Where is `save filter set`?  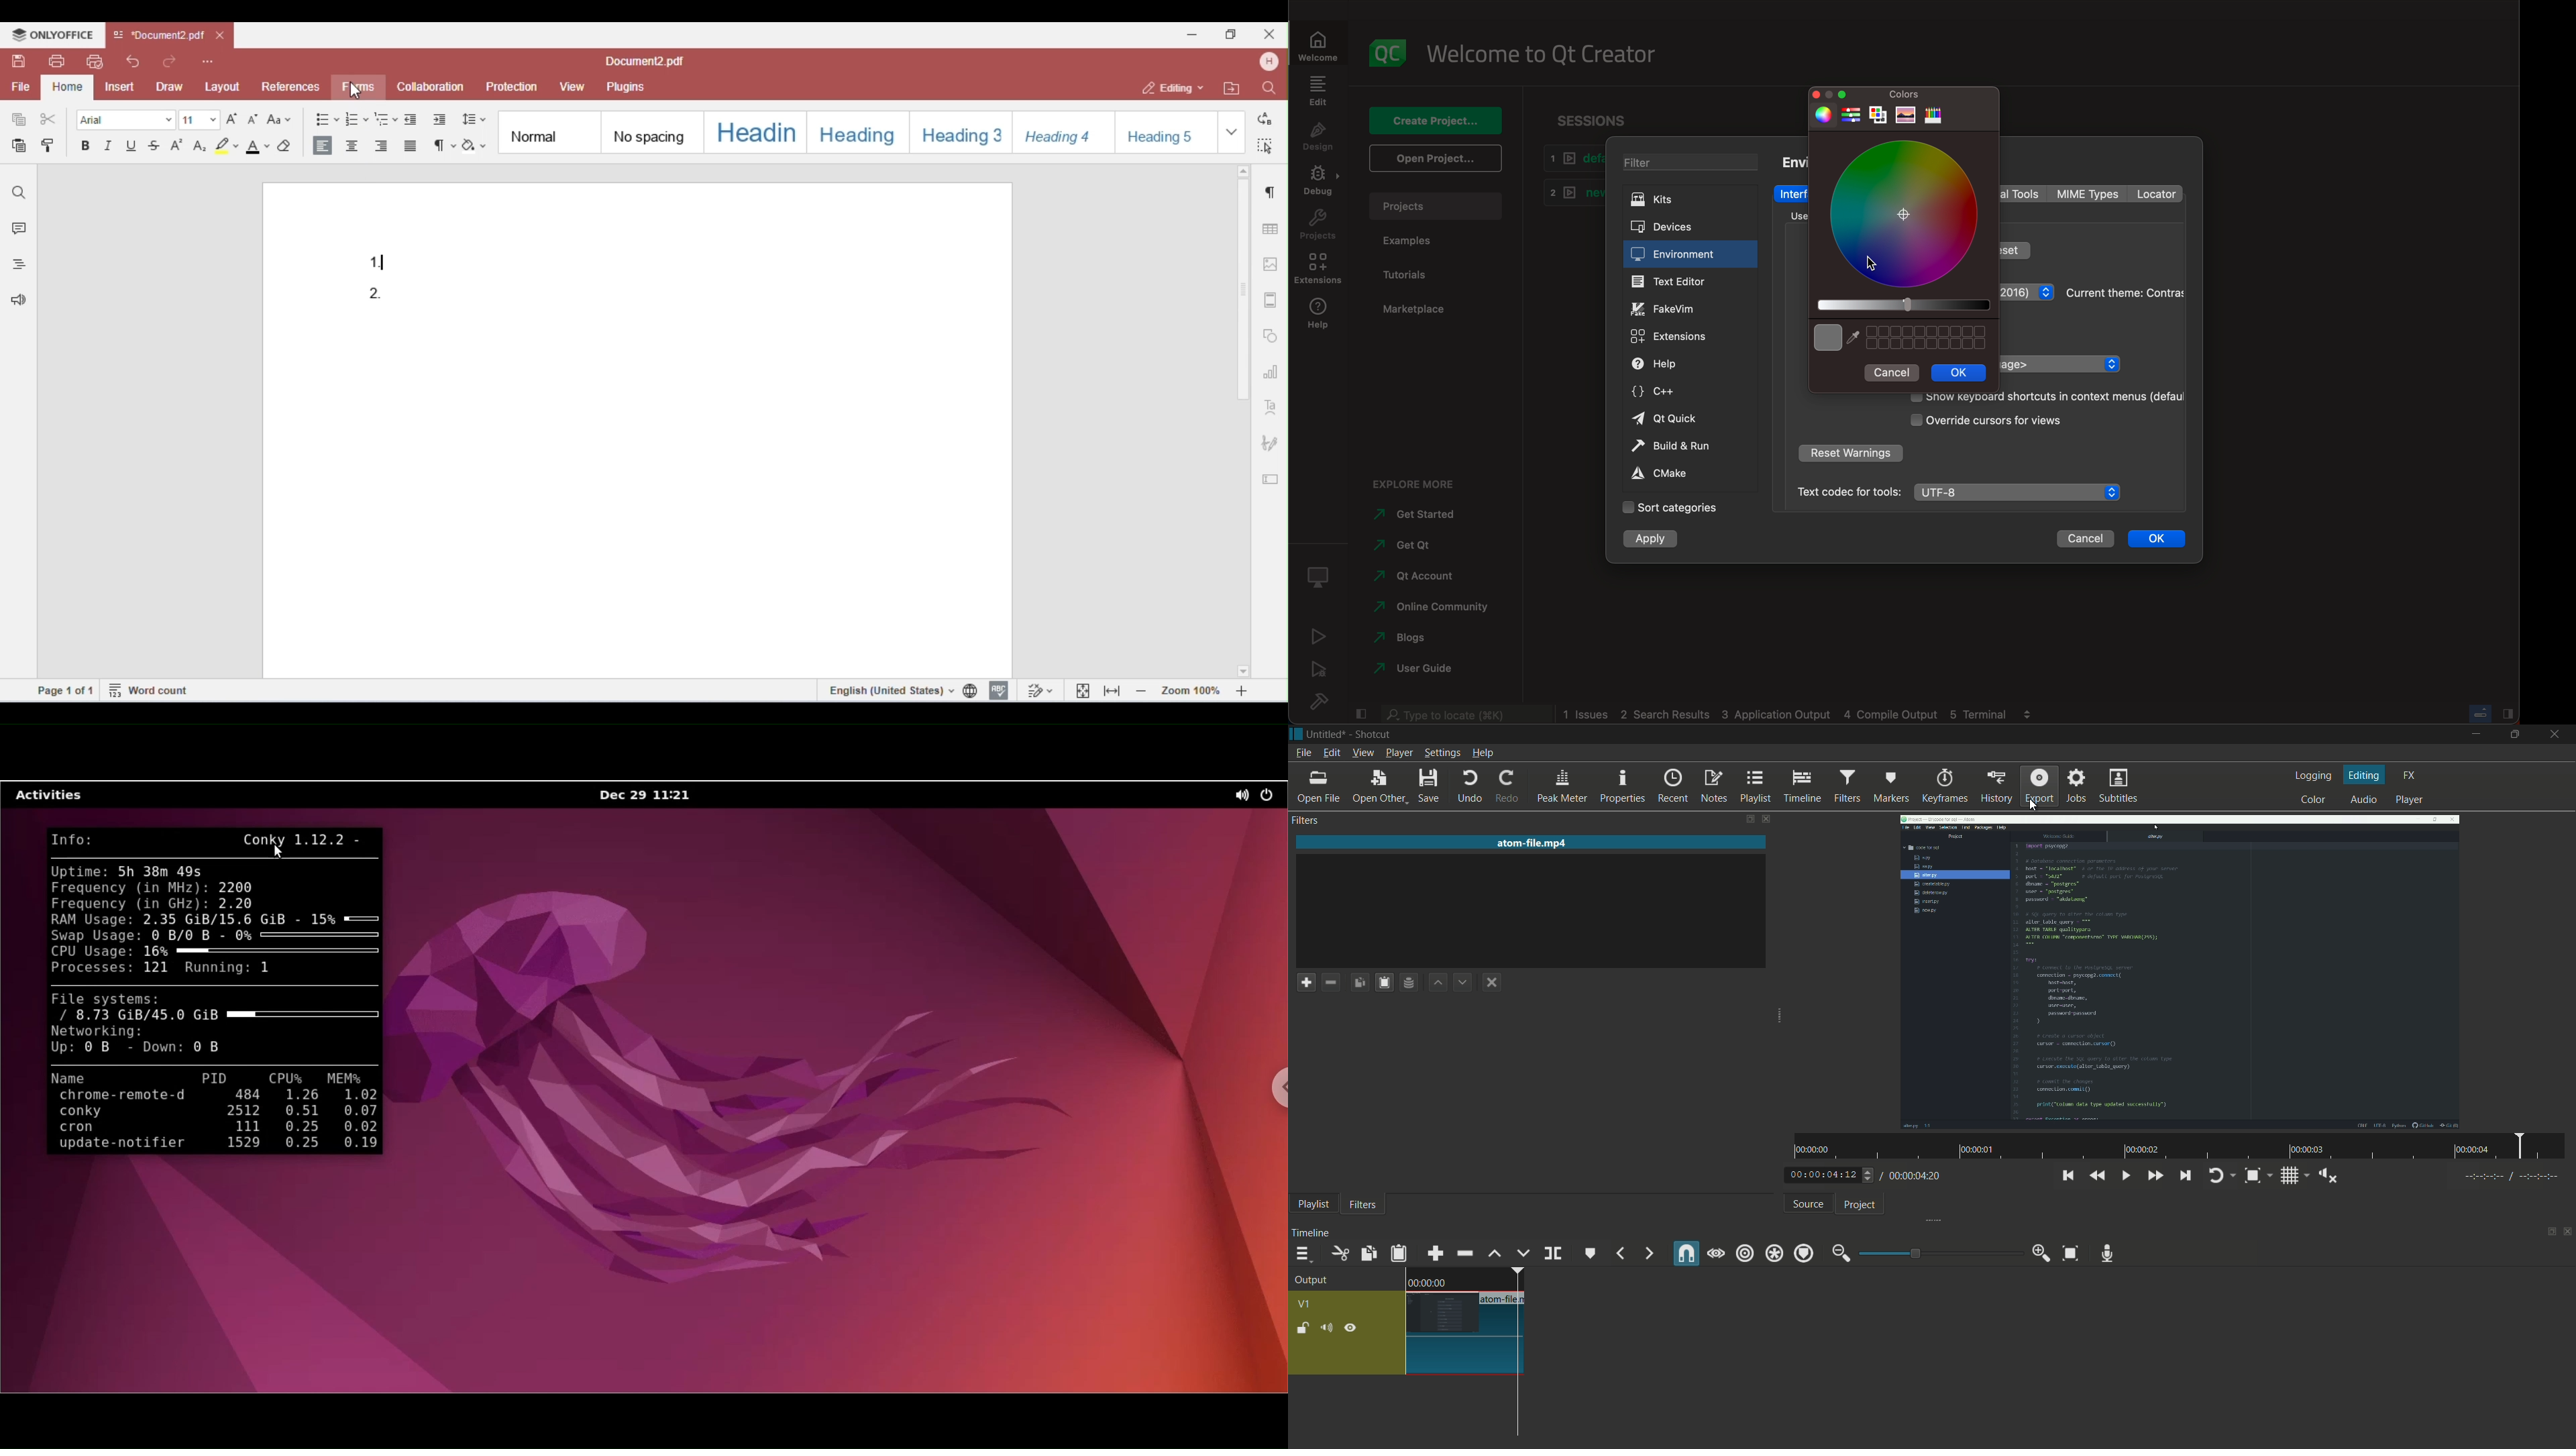
save filter set is located at coordinates (1411, 982).